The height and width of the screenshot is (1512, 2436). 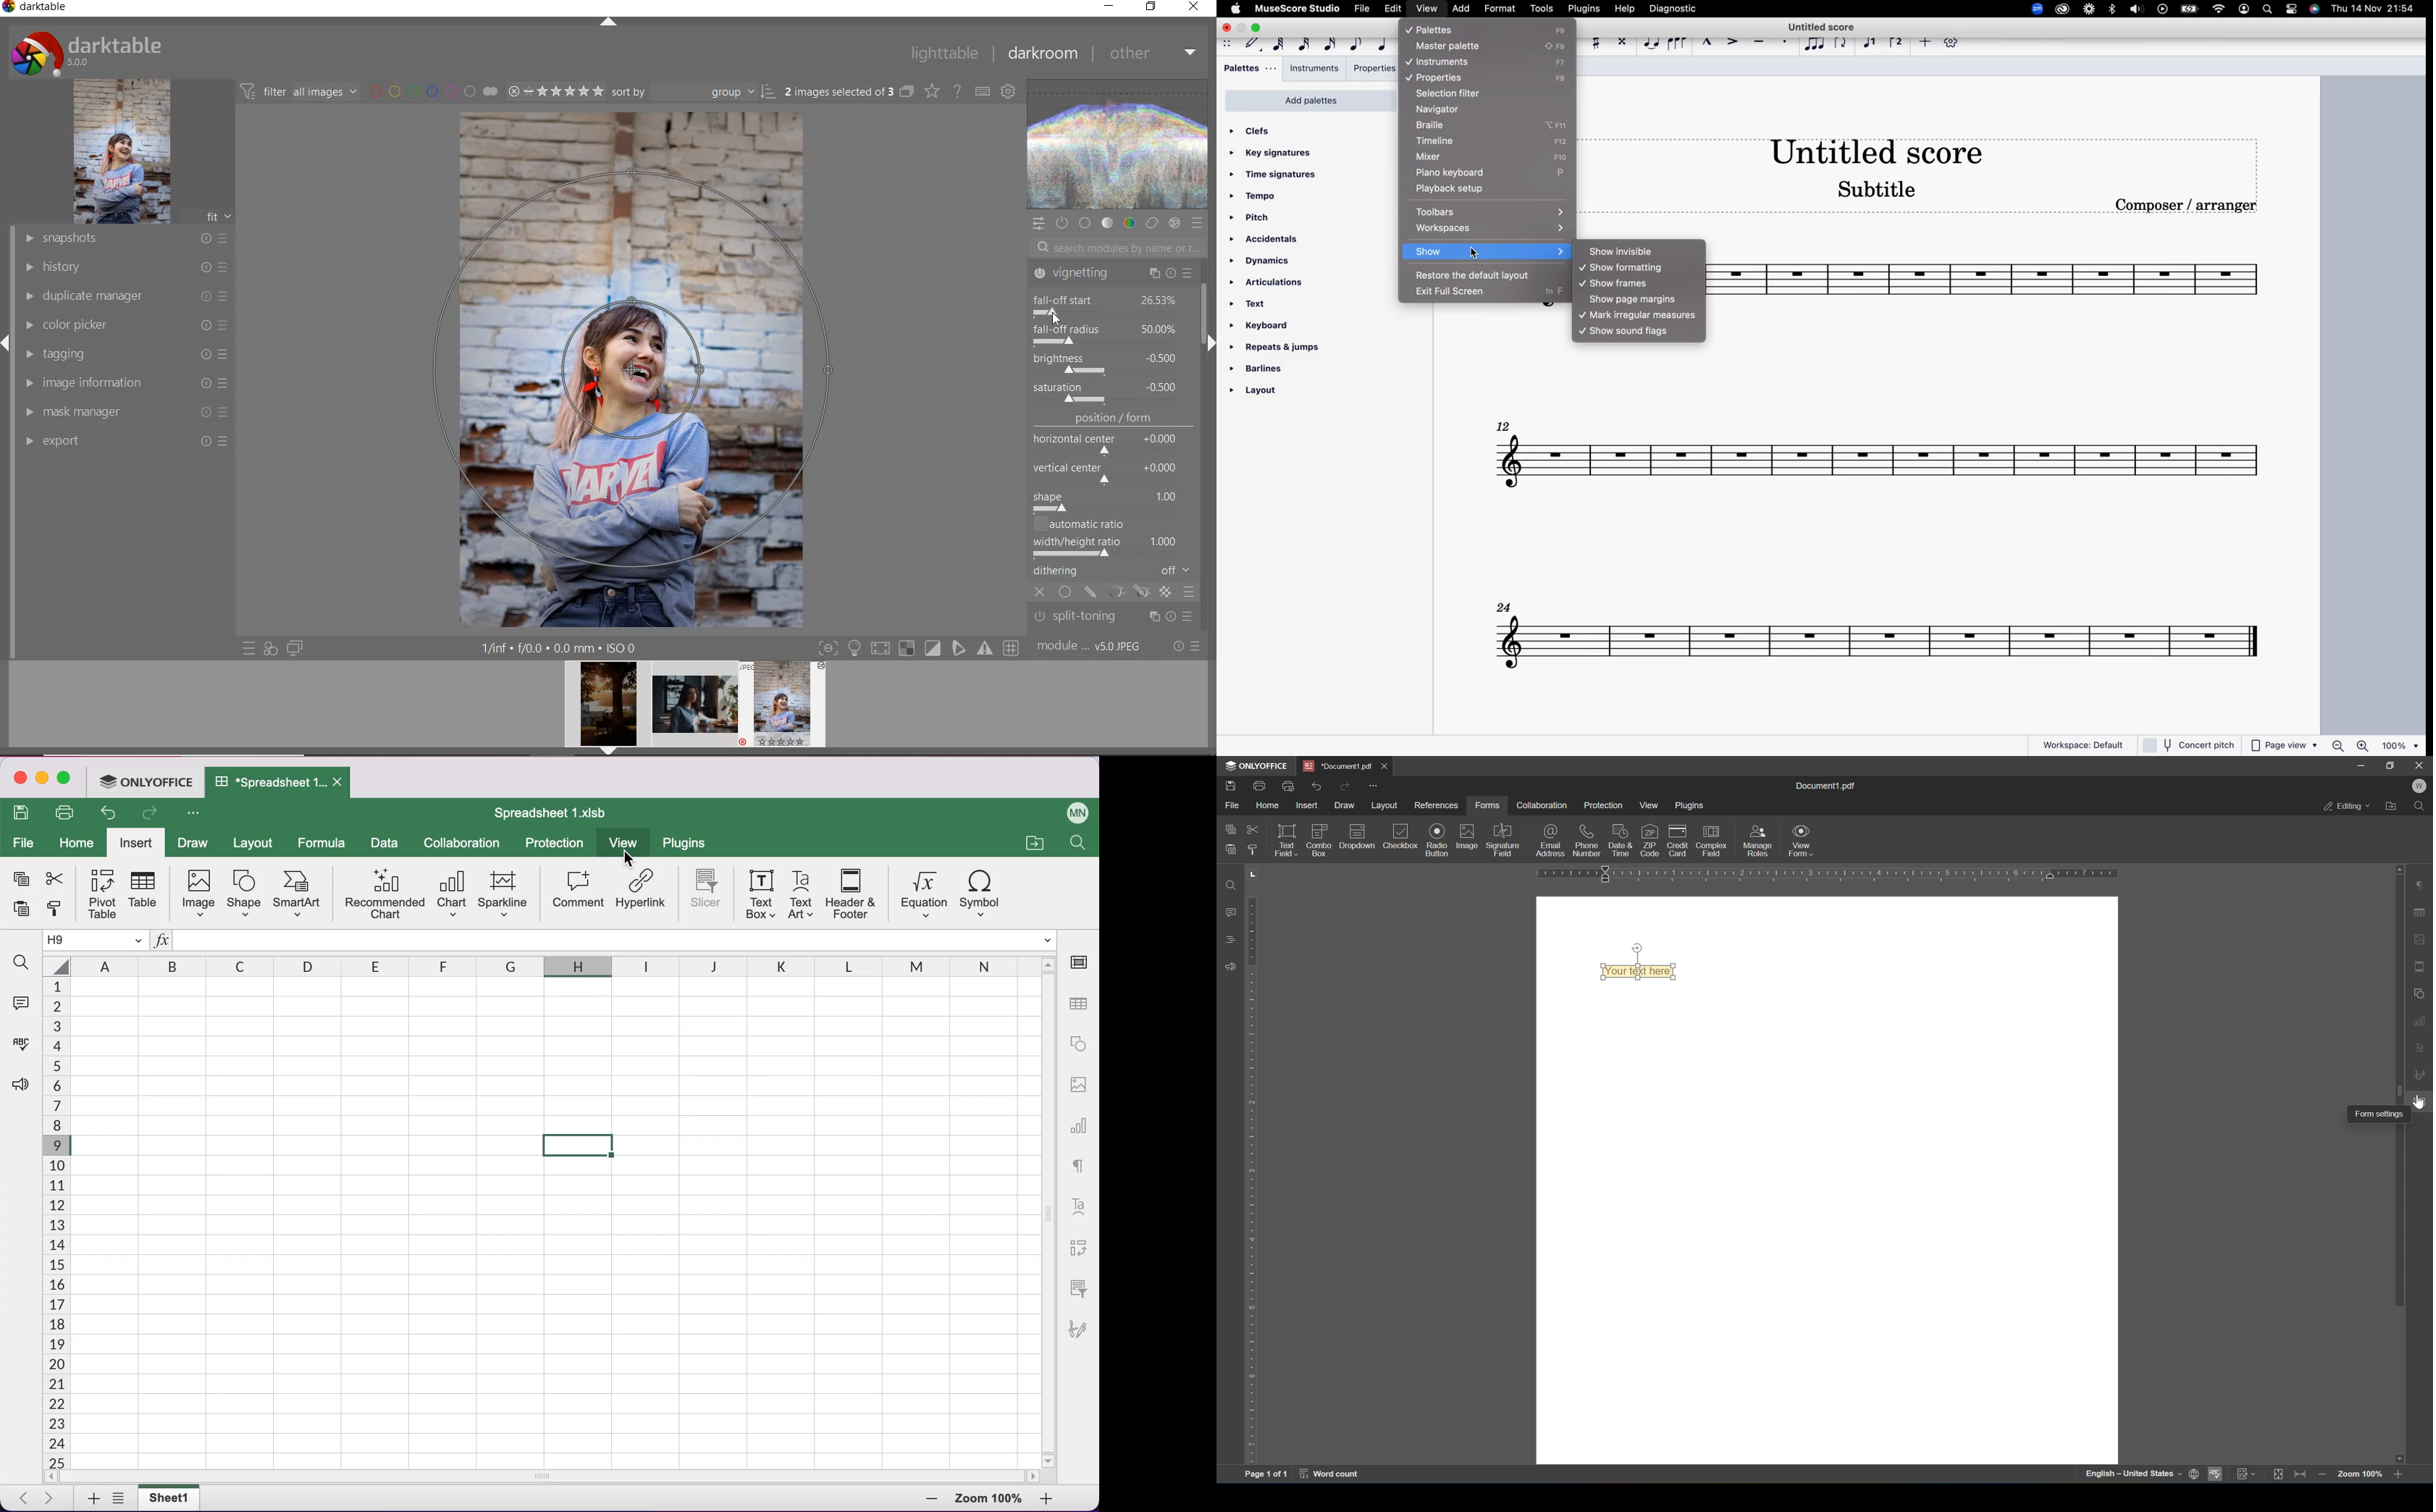 I want to click on tools, so click(x=1541, y=10).